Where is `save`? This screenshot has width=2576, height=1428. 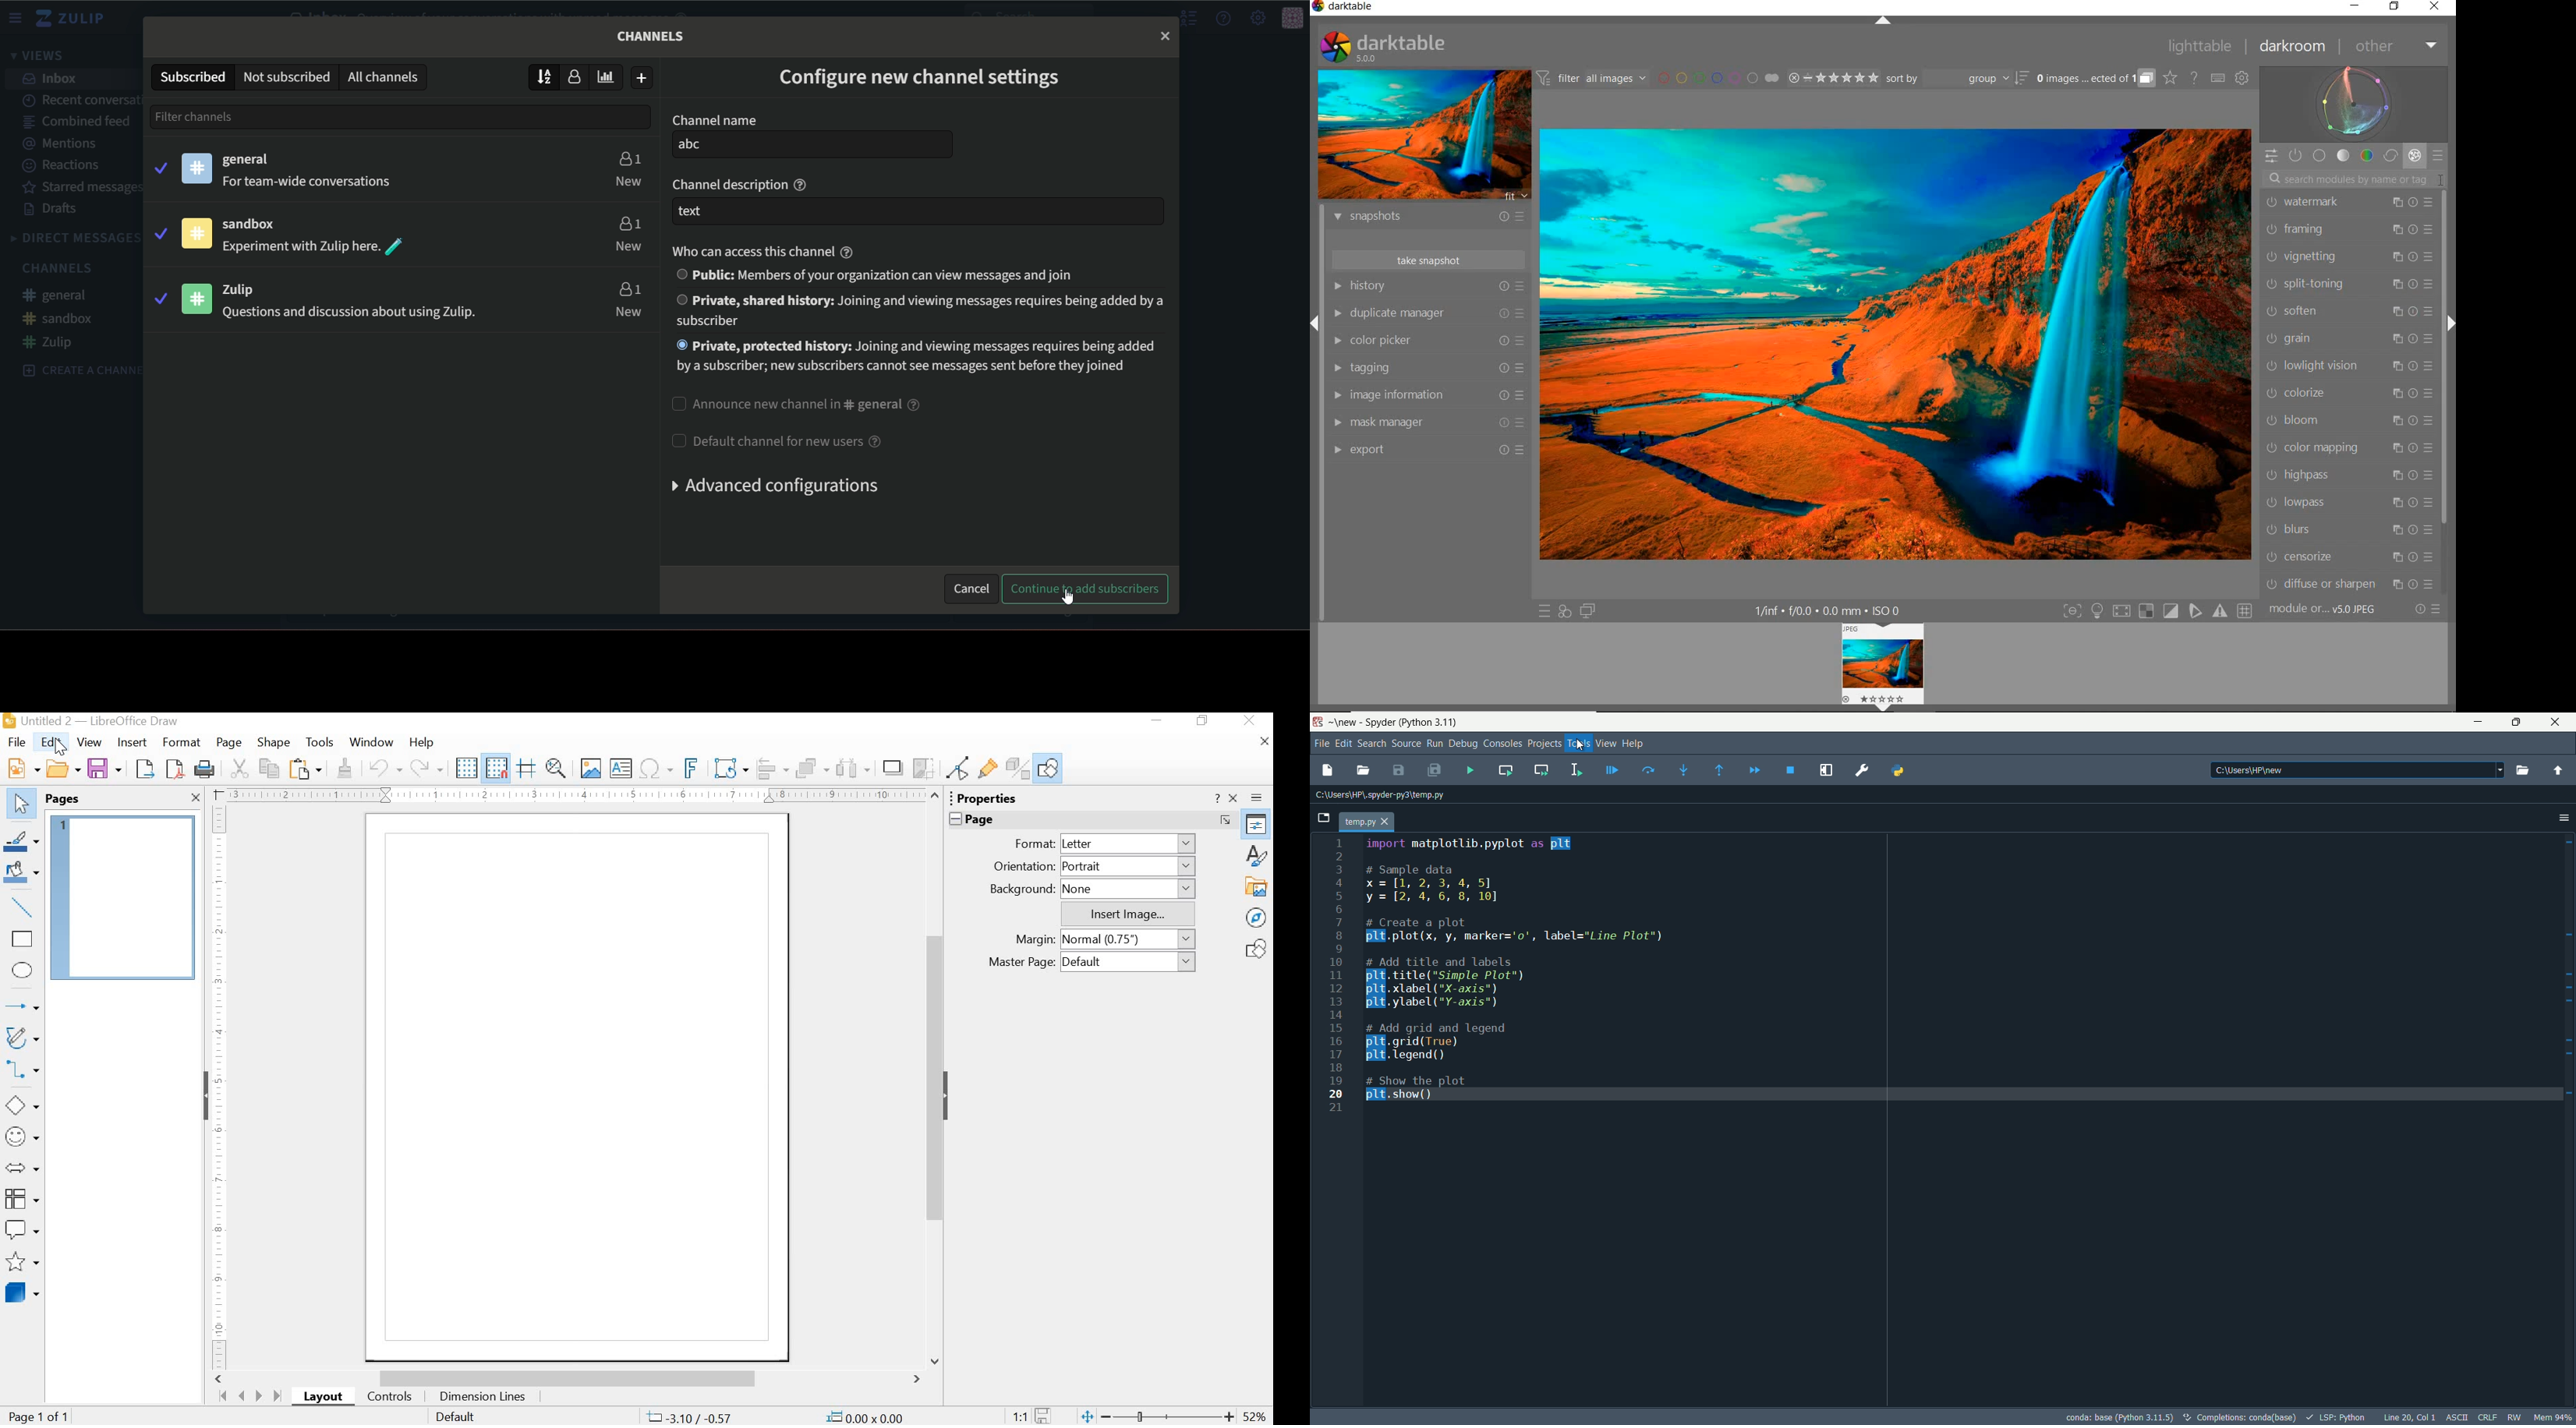 save is located at coordinates (1038, 1413).